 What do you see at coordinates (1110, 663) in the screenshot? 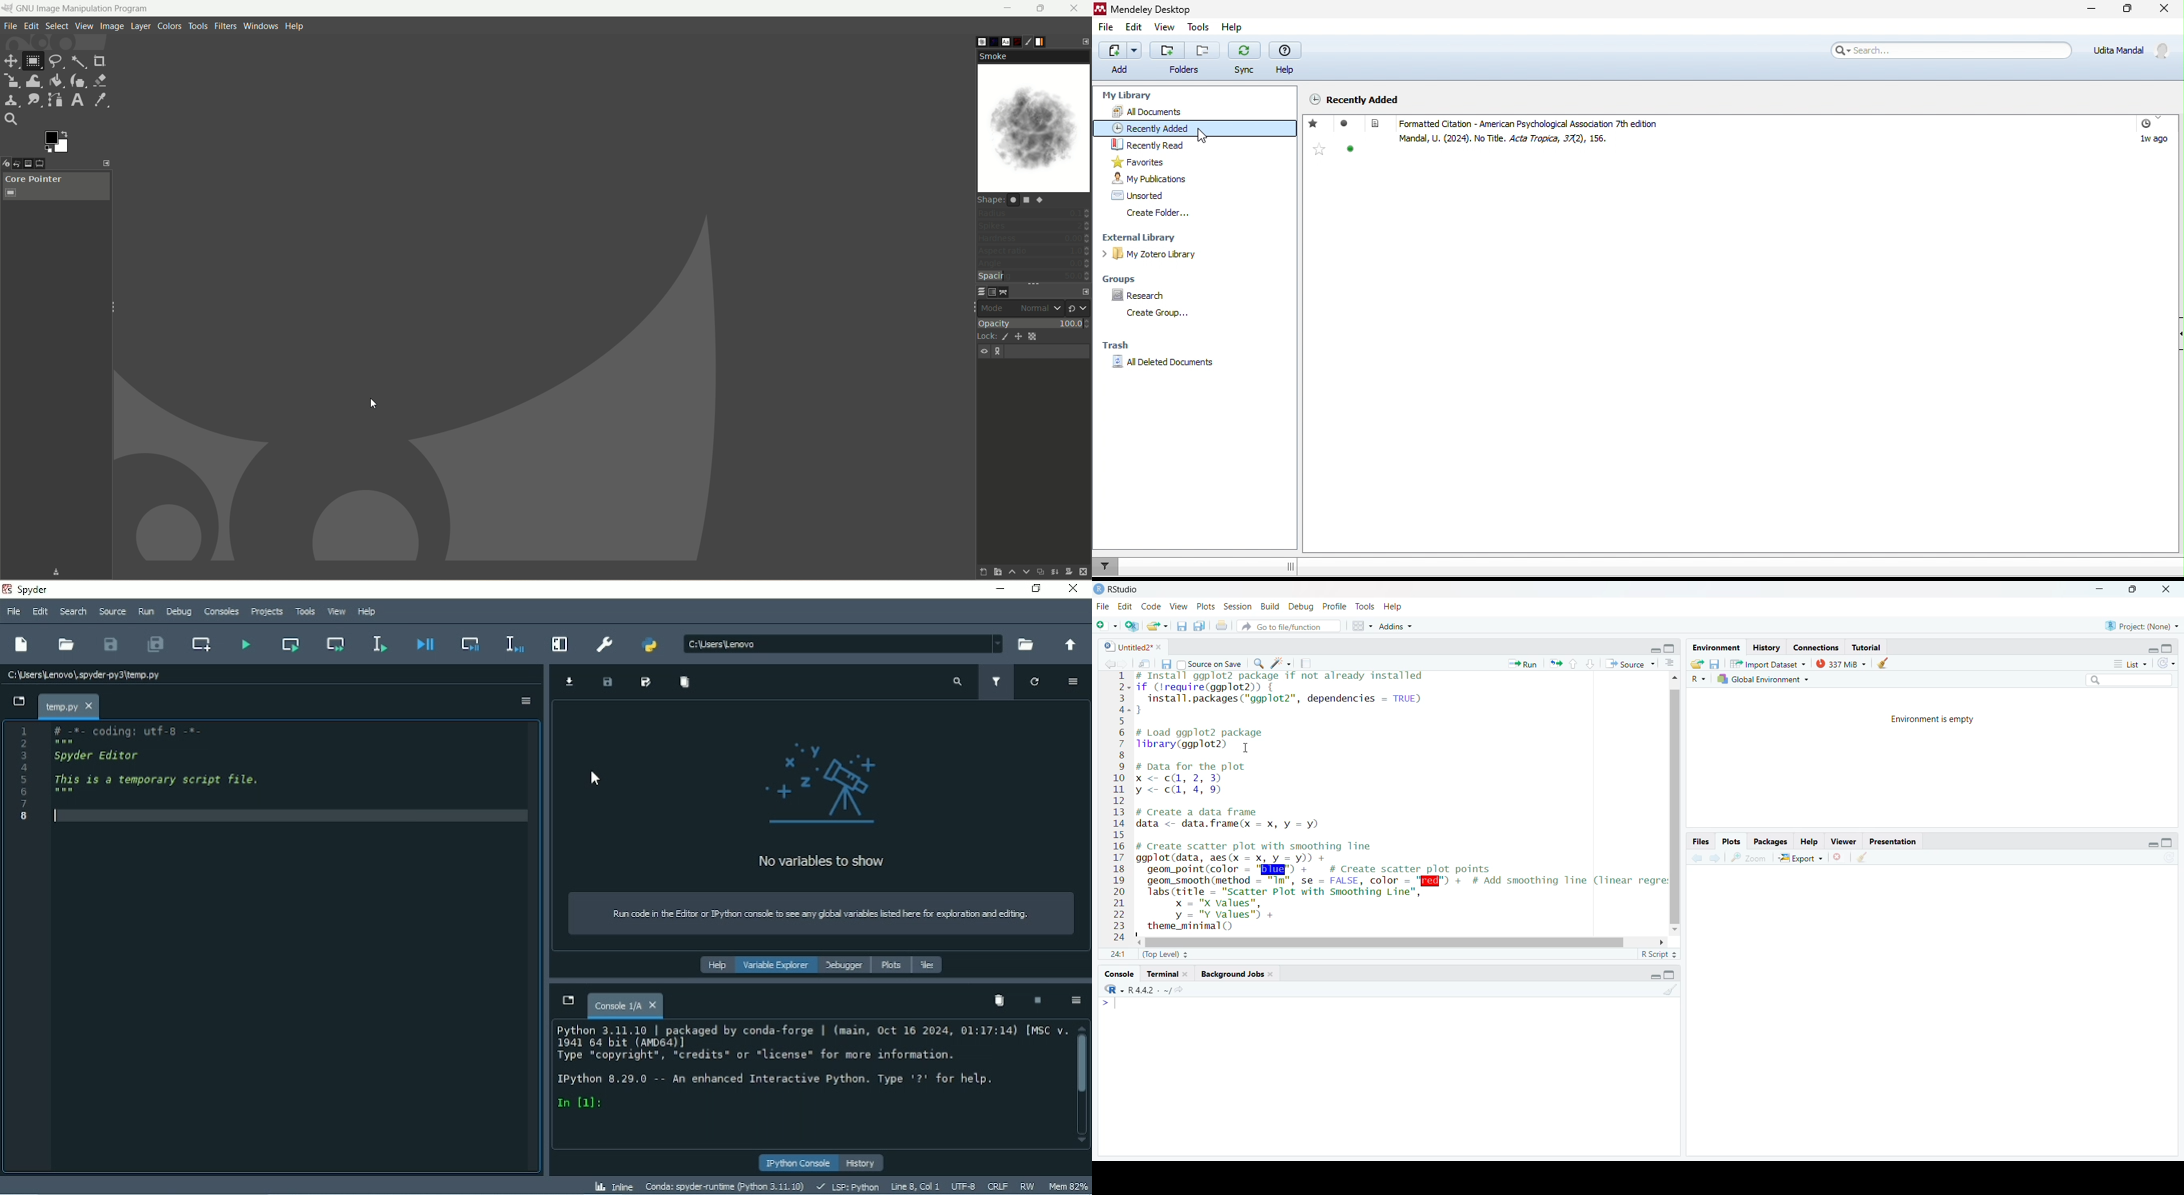
I see `go back to the previous source location` at bounding box center [1110, 663].